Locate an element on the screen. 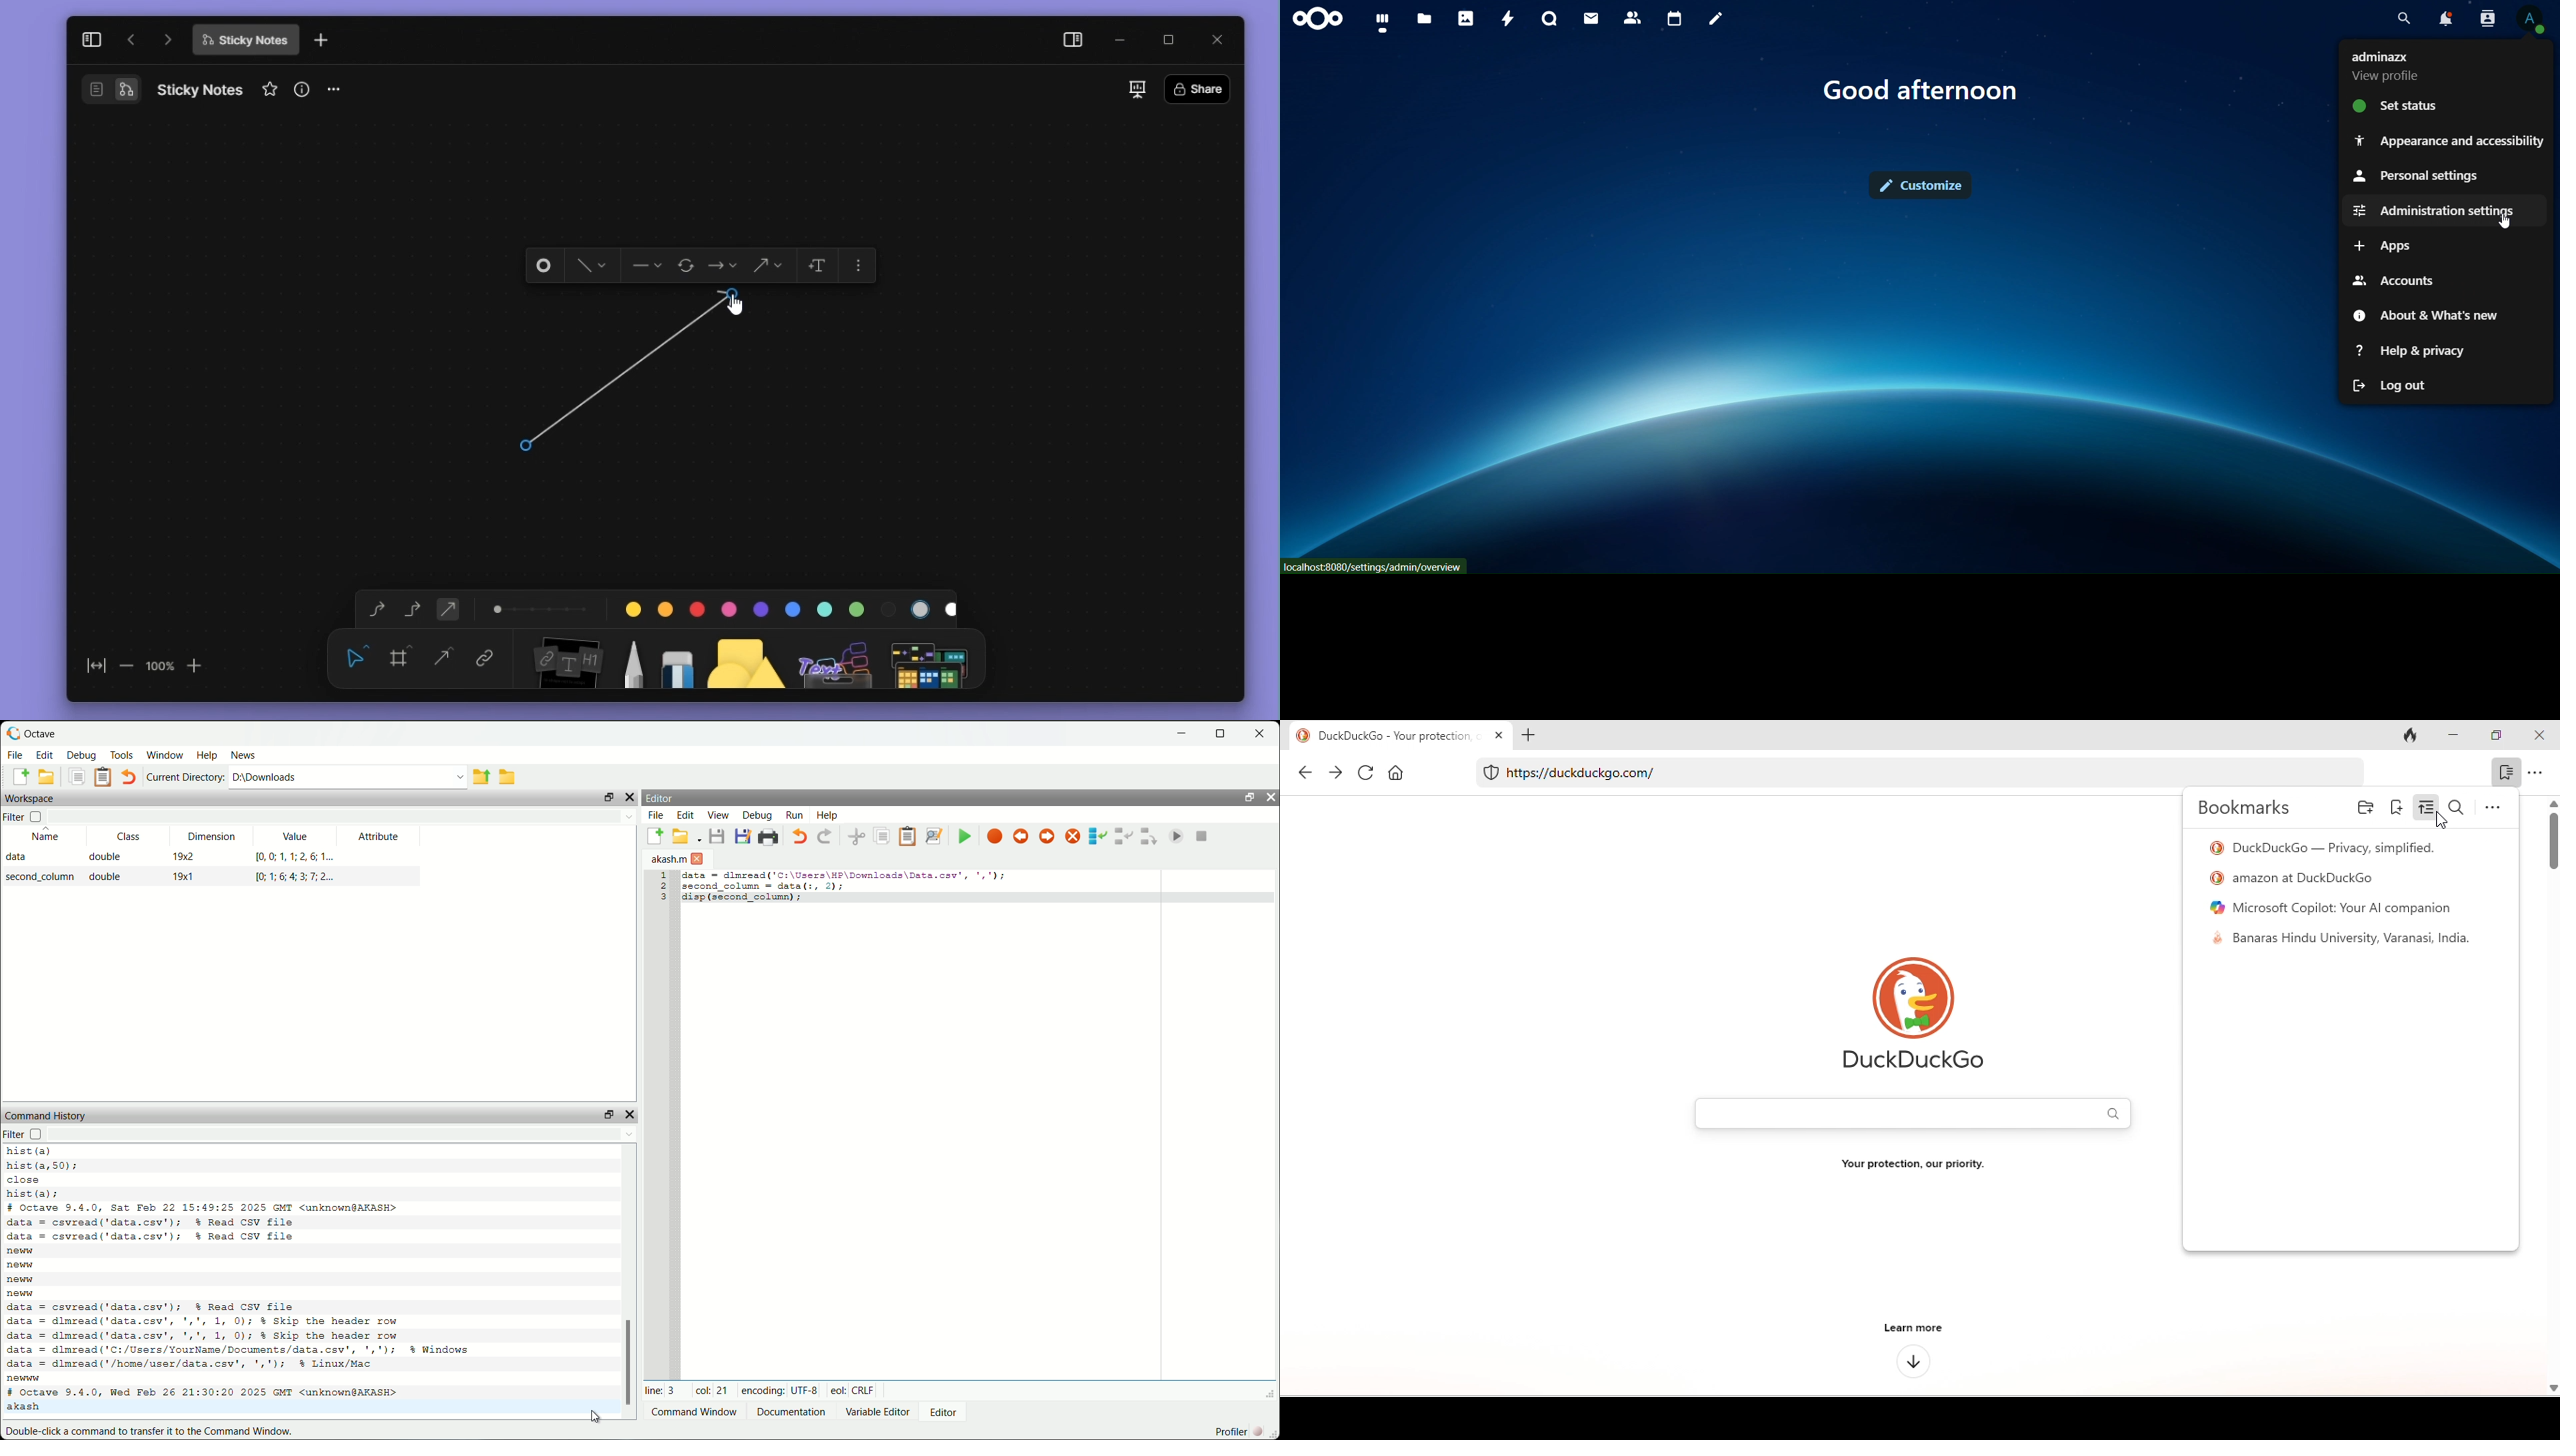  help & privacy is located at coordinates (2411, 351).